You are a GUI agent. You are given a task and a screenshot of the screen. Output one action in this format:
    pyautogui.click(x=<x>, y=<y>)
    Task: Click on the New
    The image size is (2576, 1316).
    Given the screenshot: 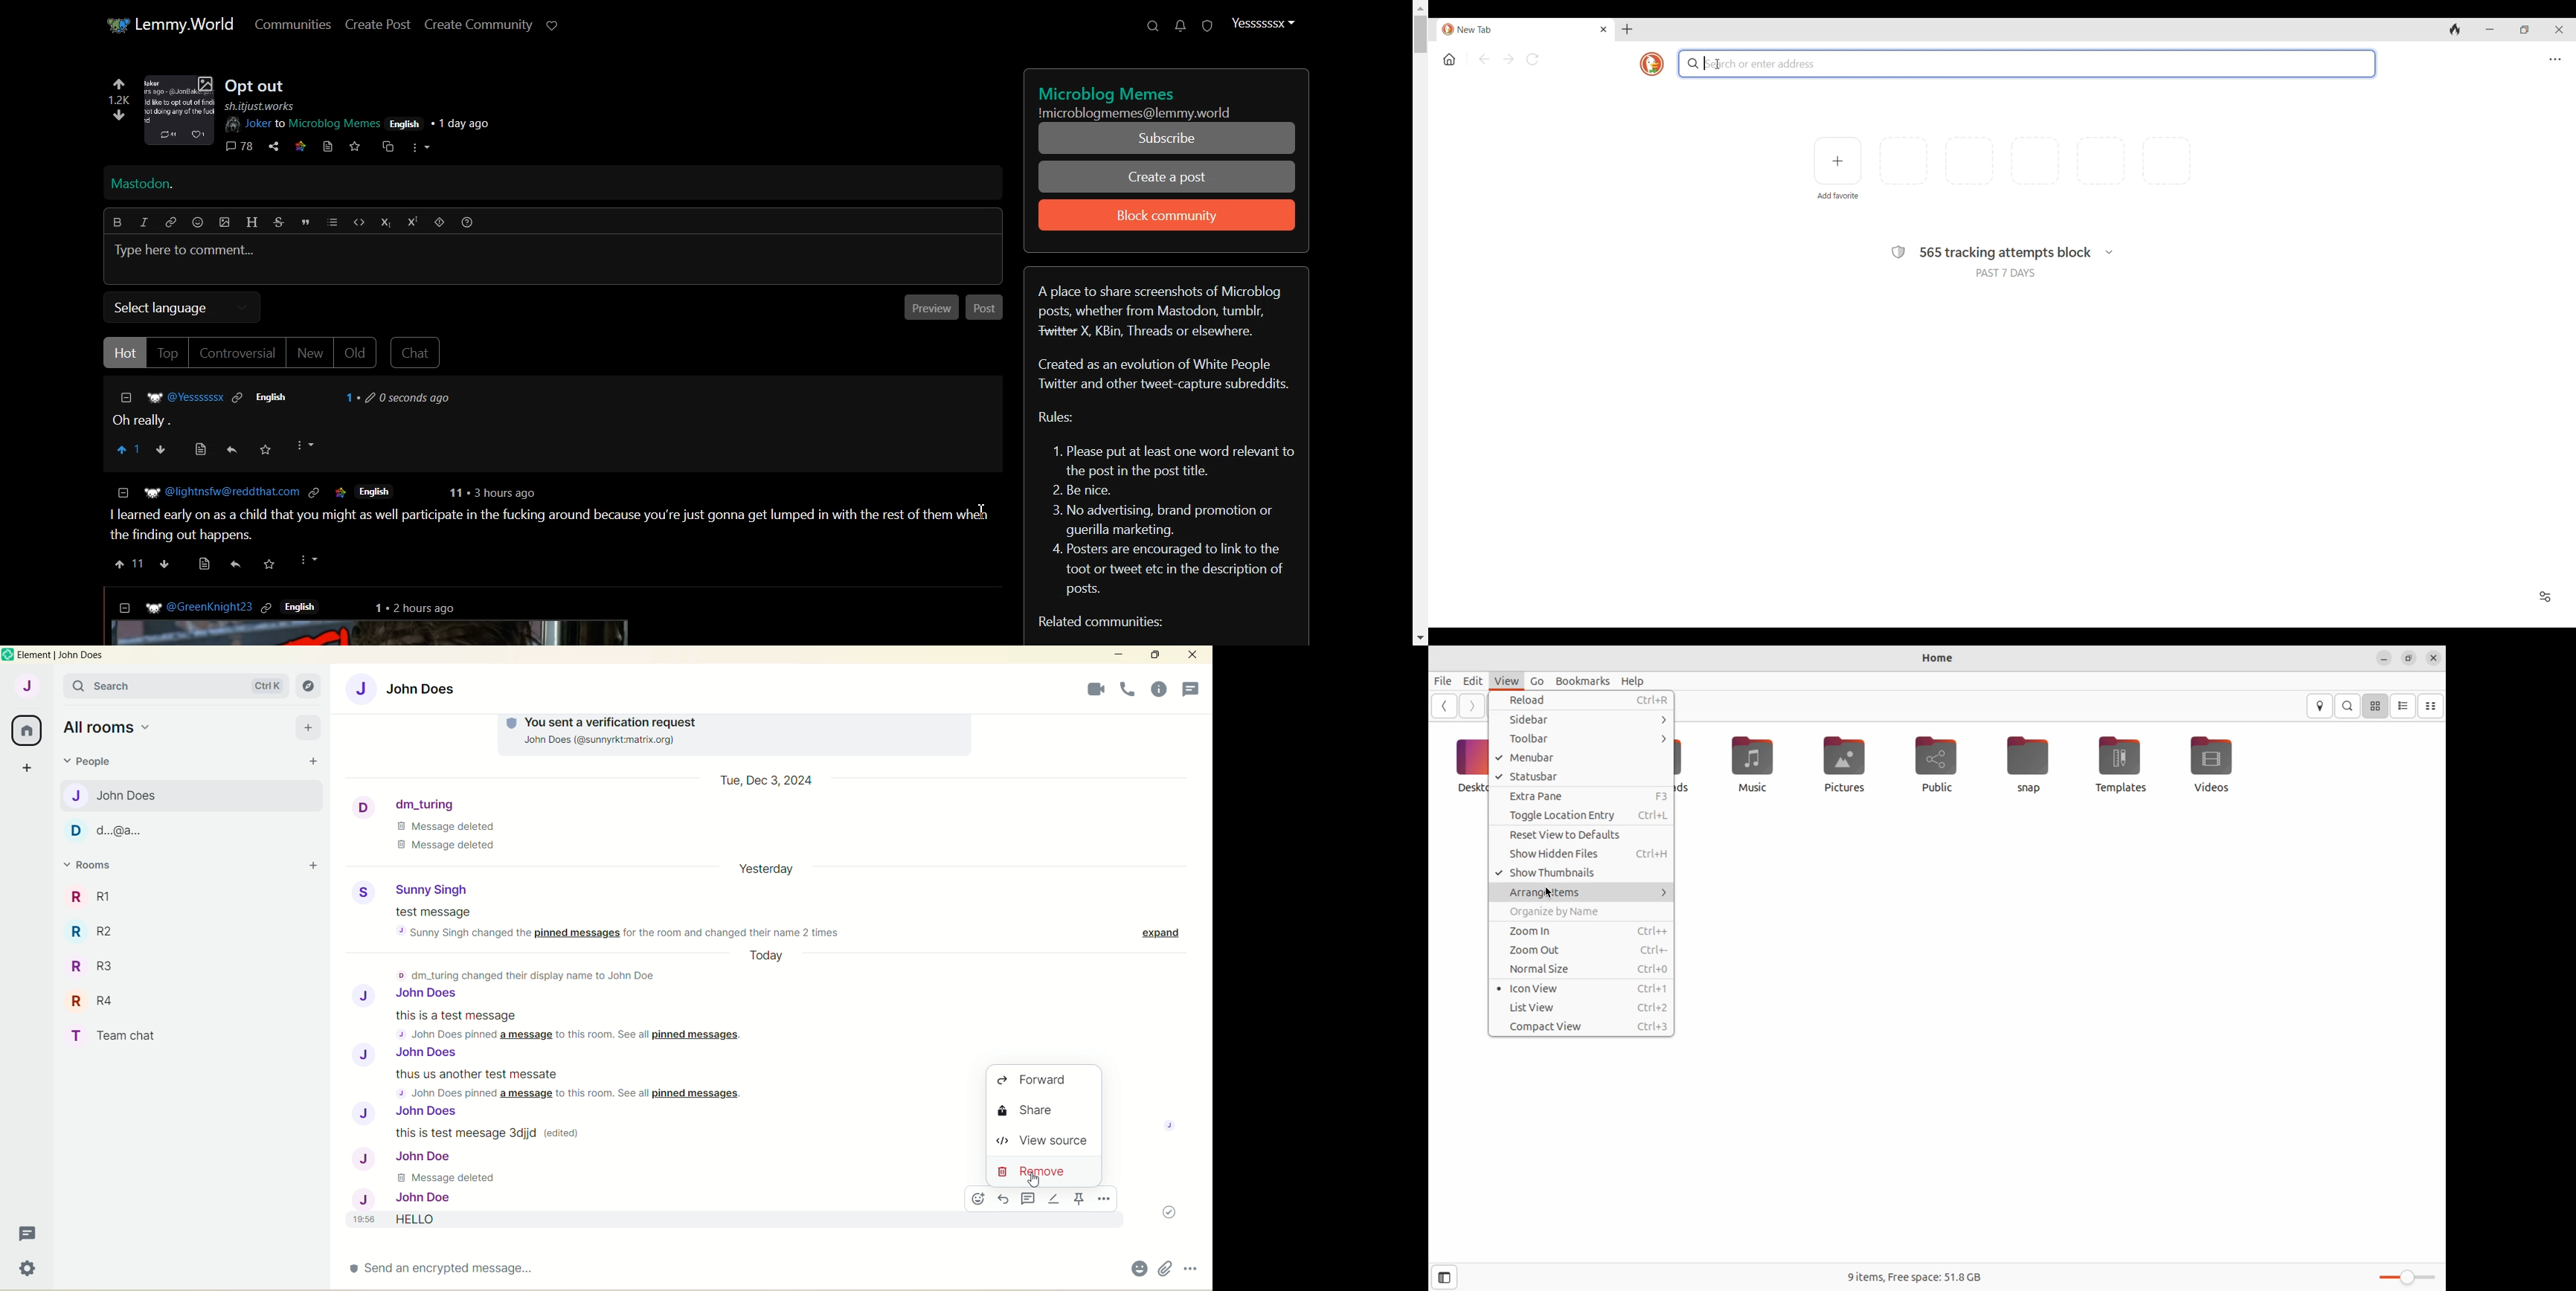 What is the action you would take?
    pyautogui.click(x=310, y=353)
    